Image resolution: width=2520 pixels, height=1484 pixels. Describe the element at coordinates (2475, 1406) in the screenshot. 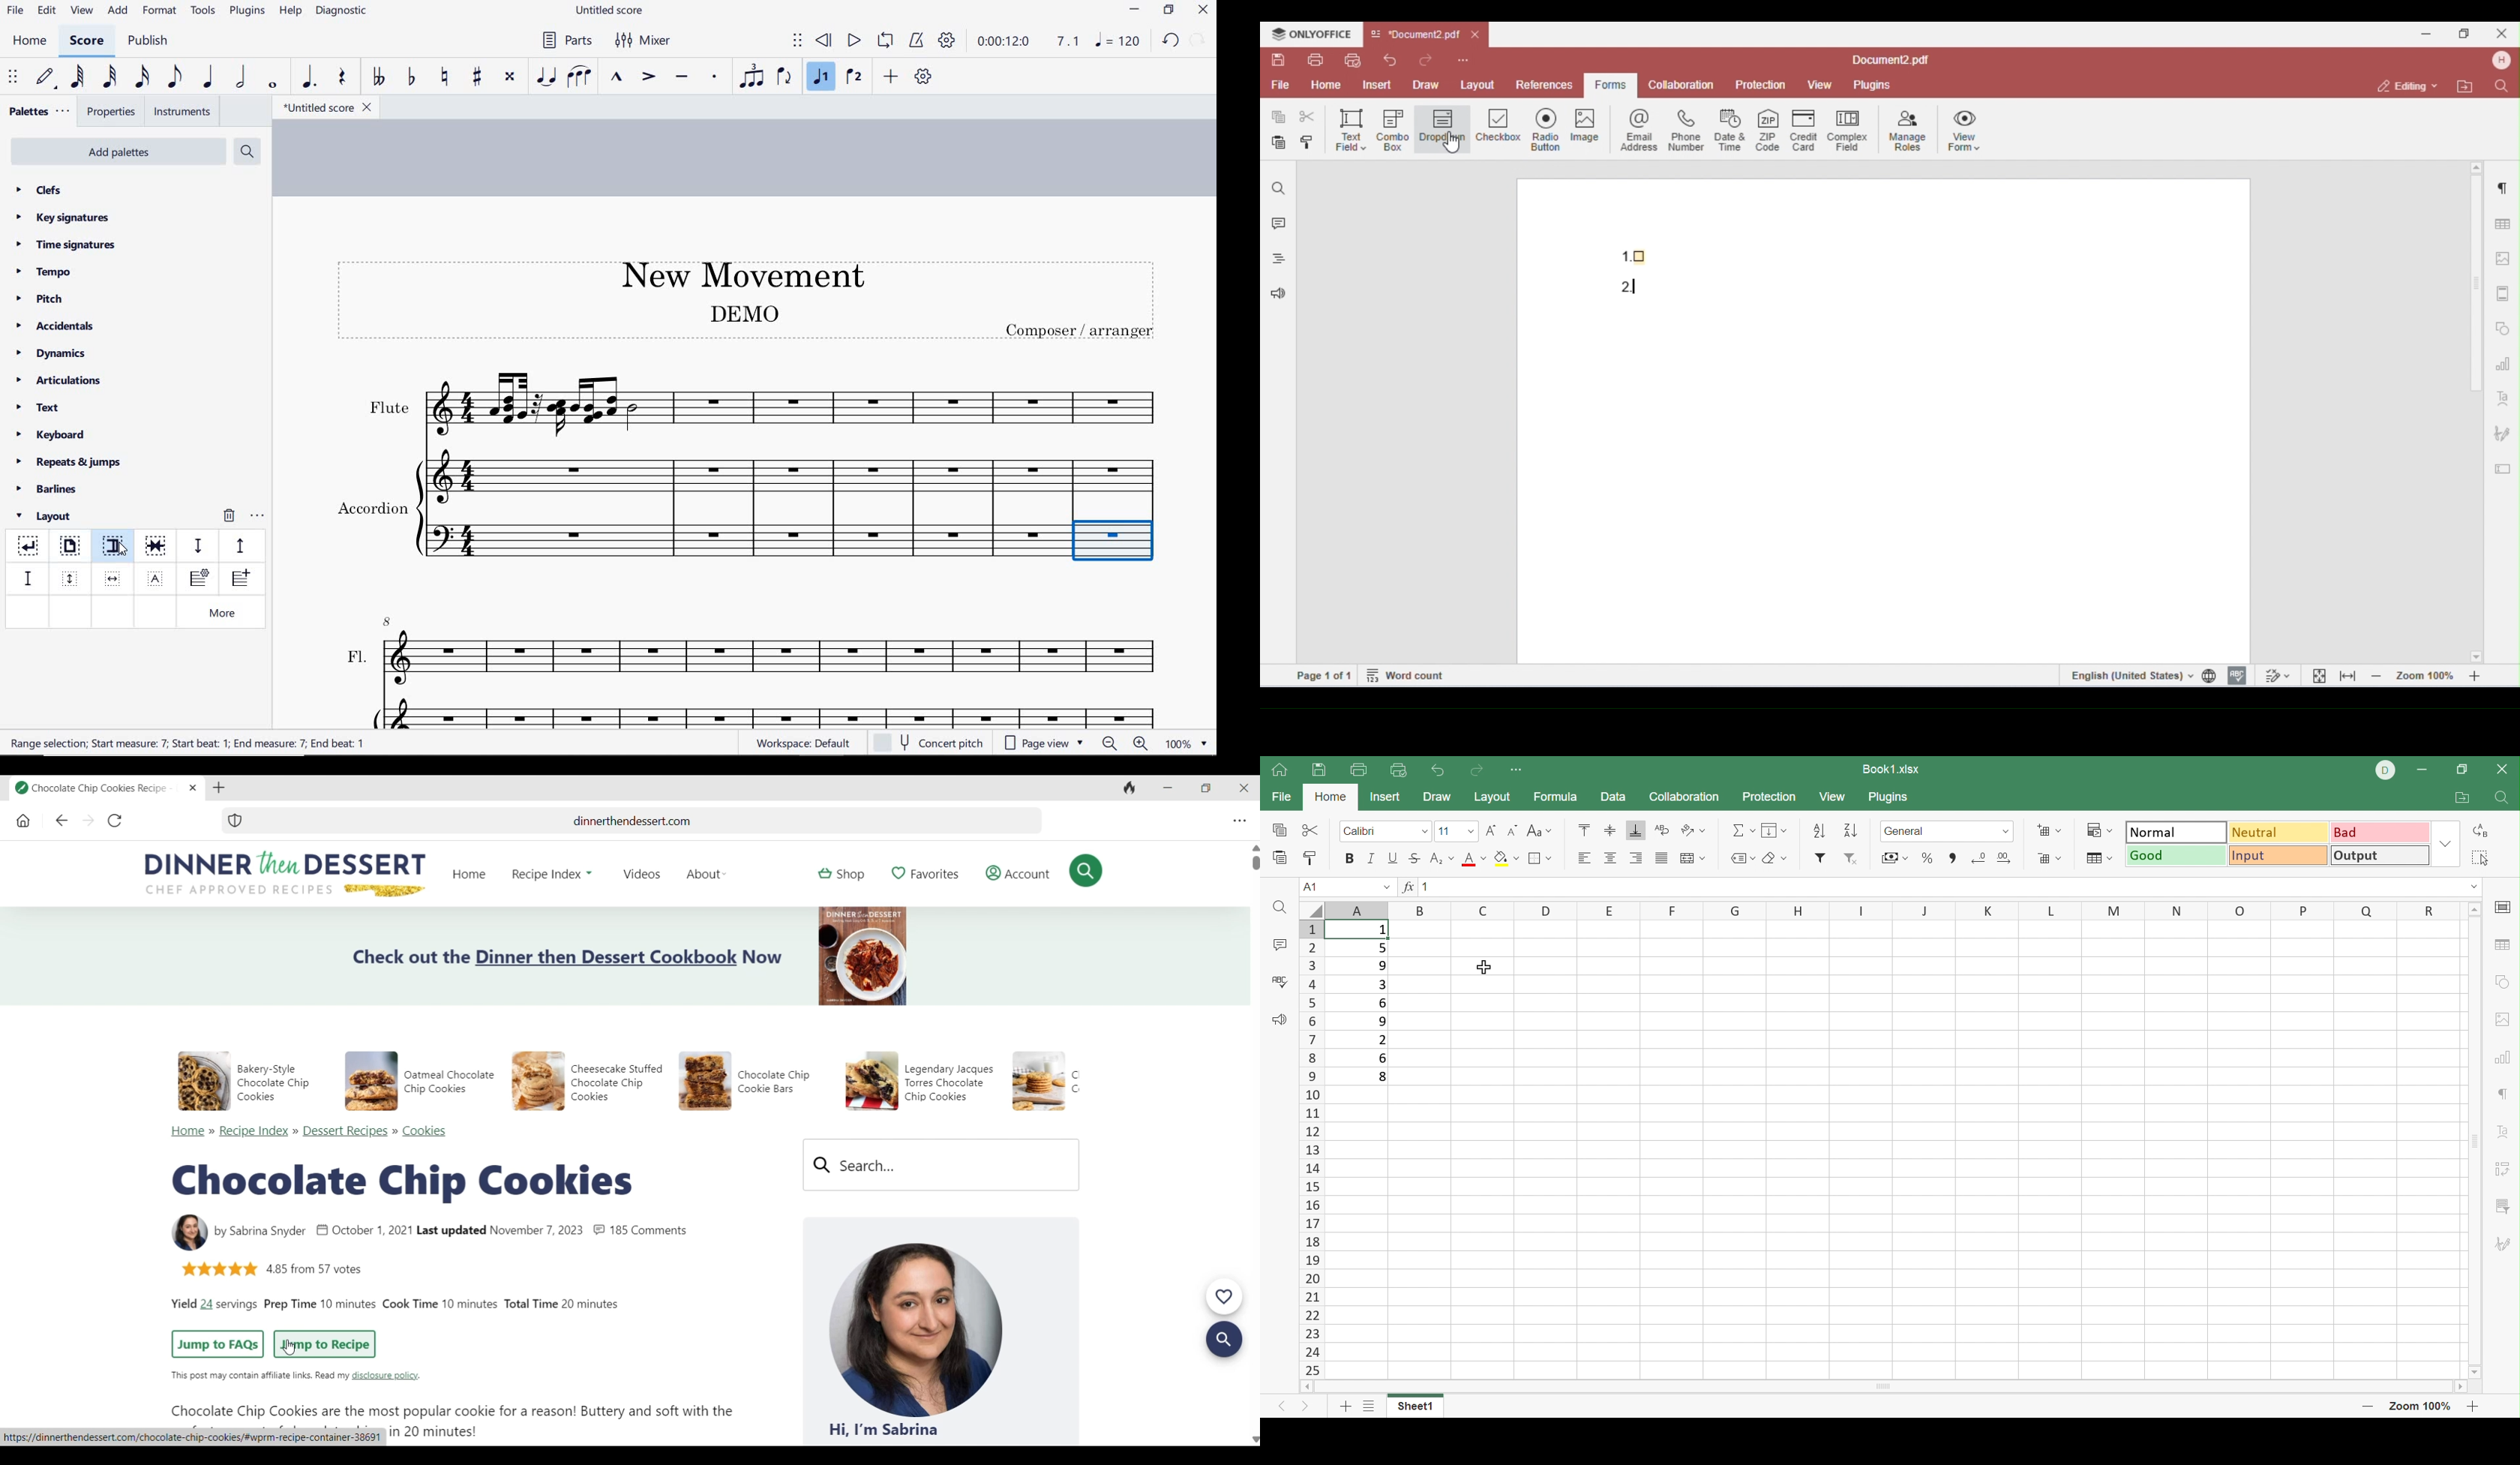

I see `Zoom out` at that location.